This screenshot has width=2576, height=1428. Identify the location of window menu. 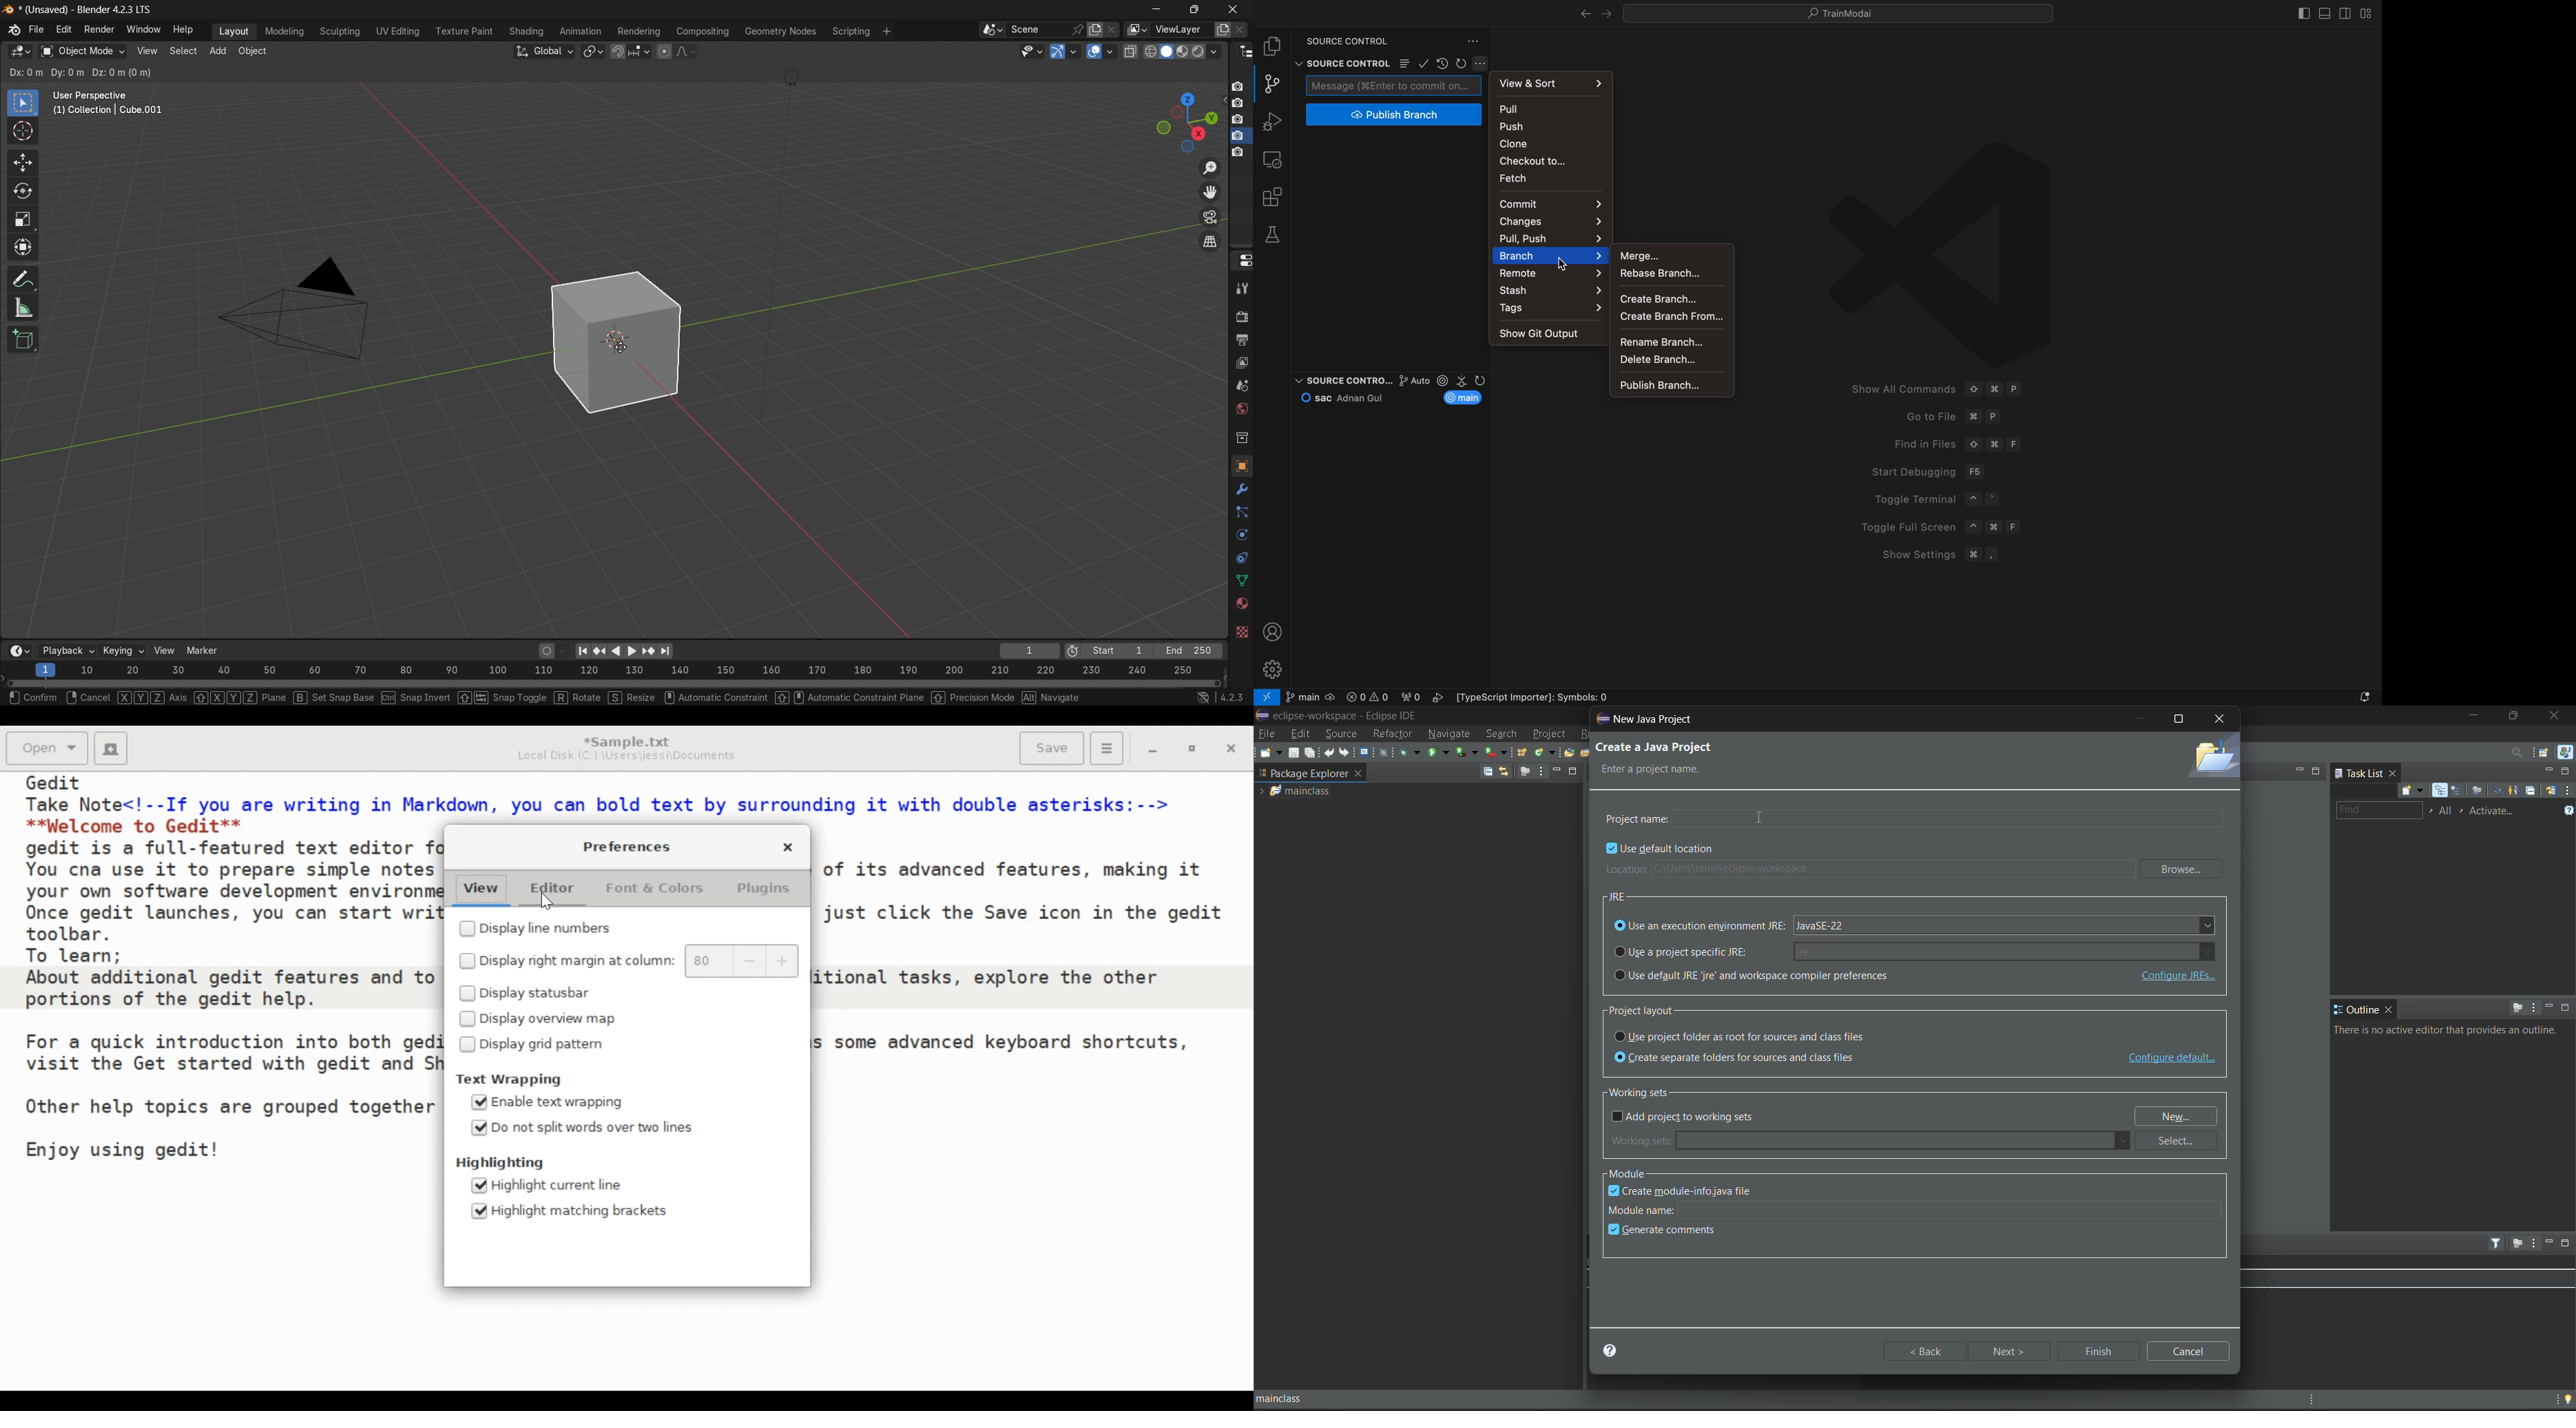
(142, 29).